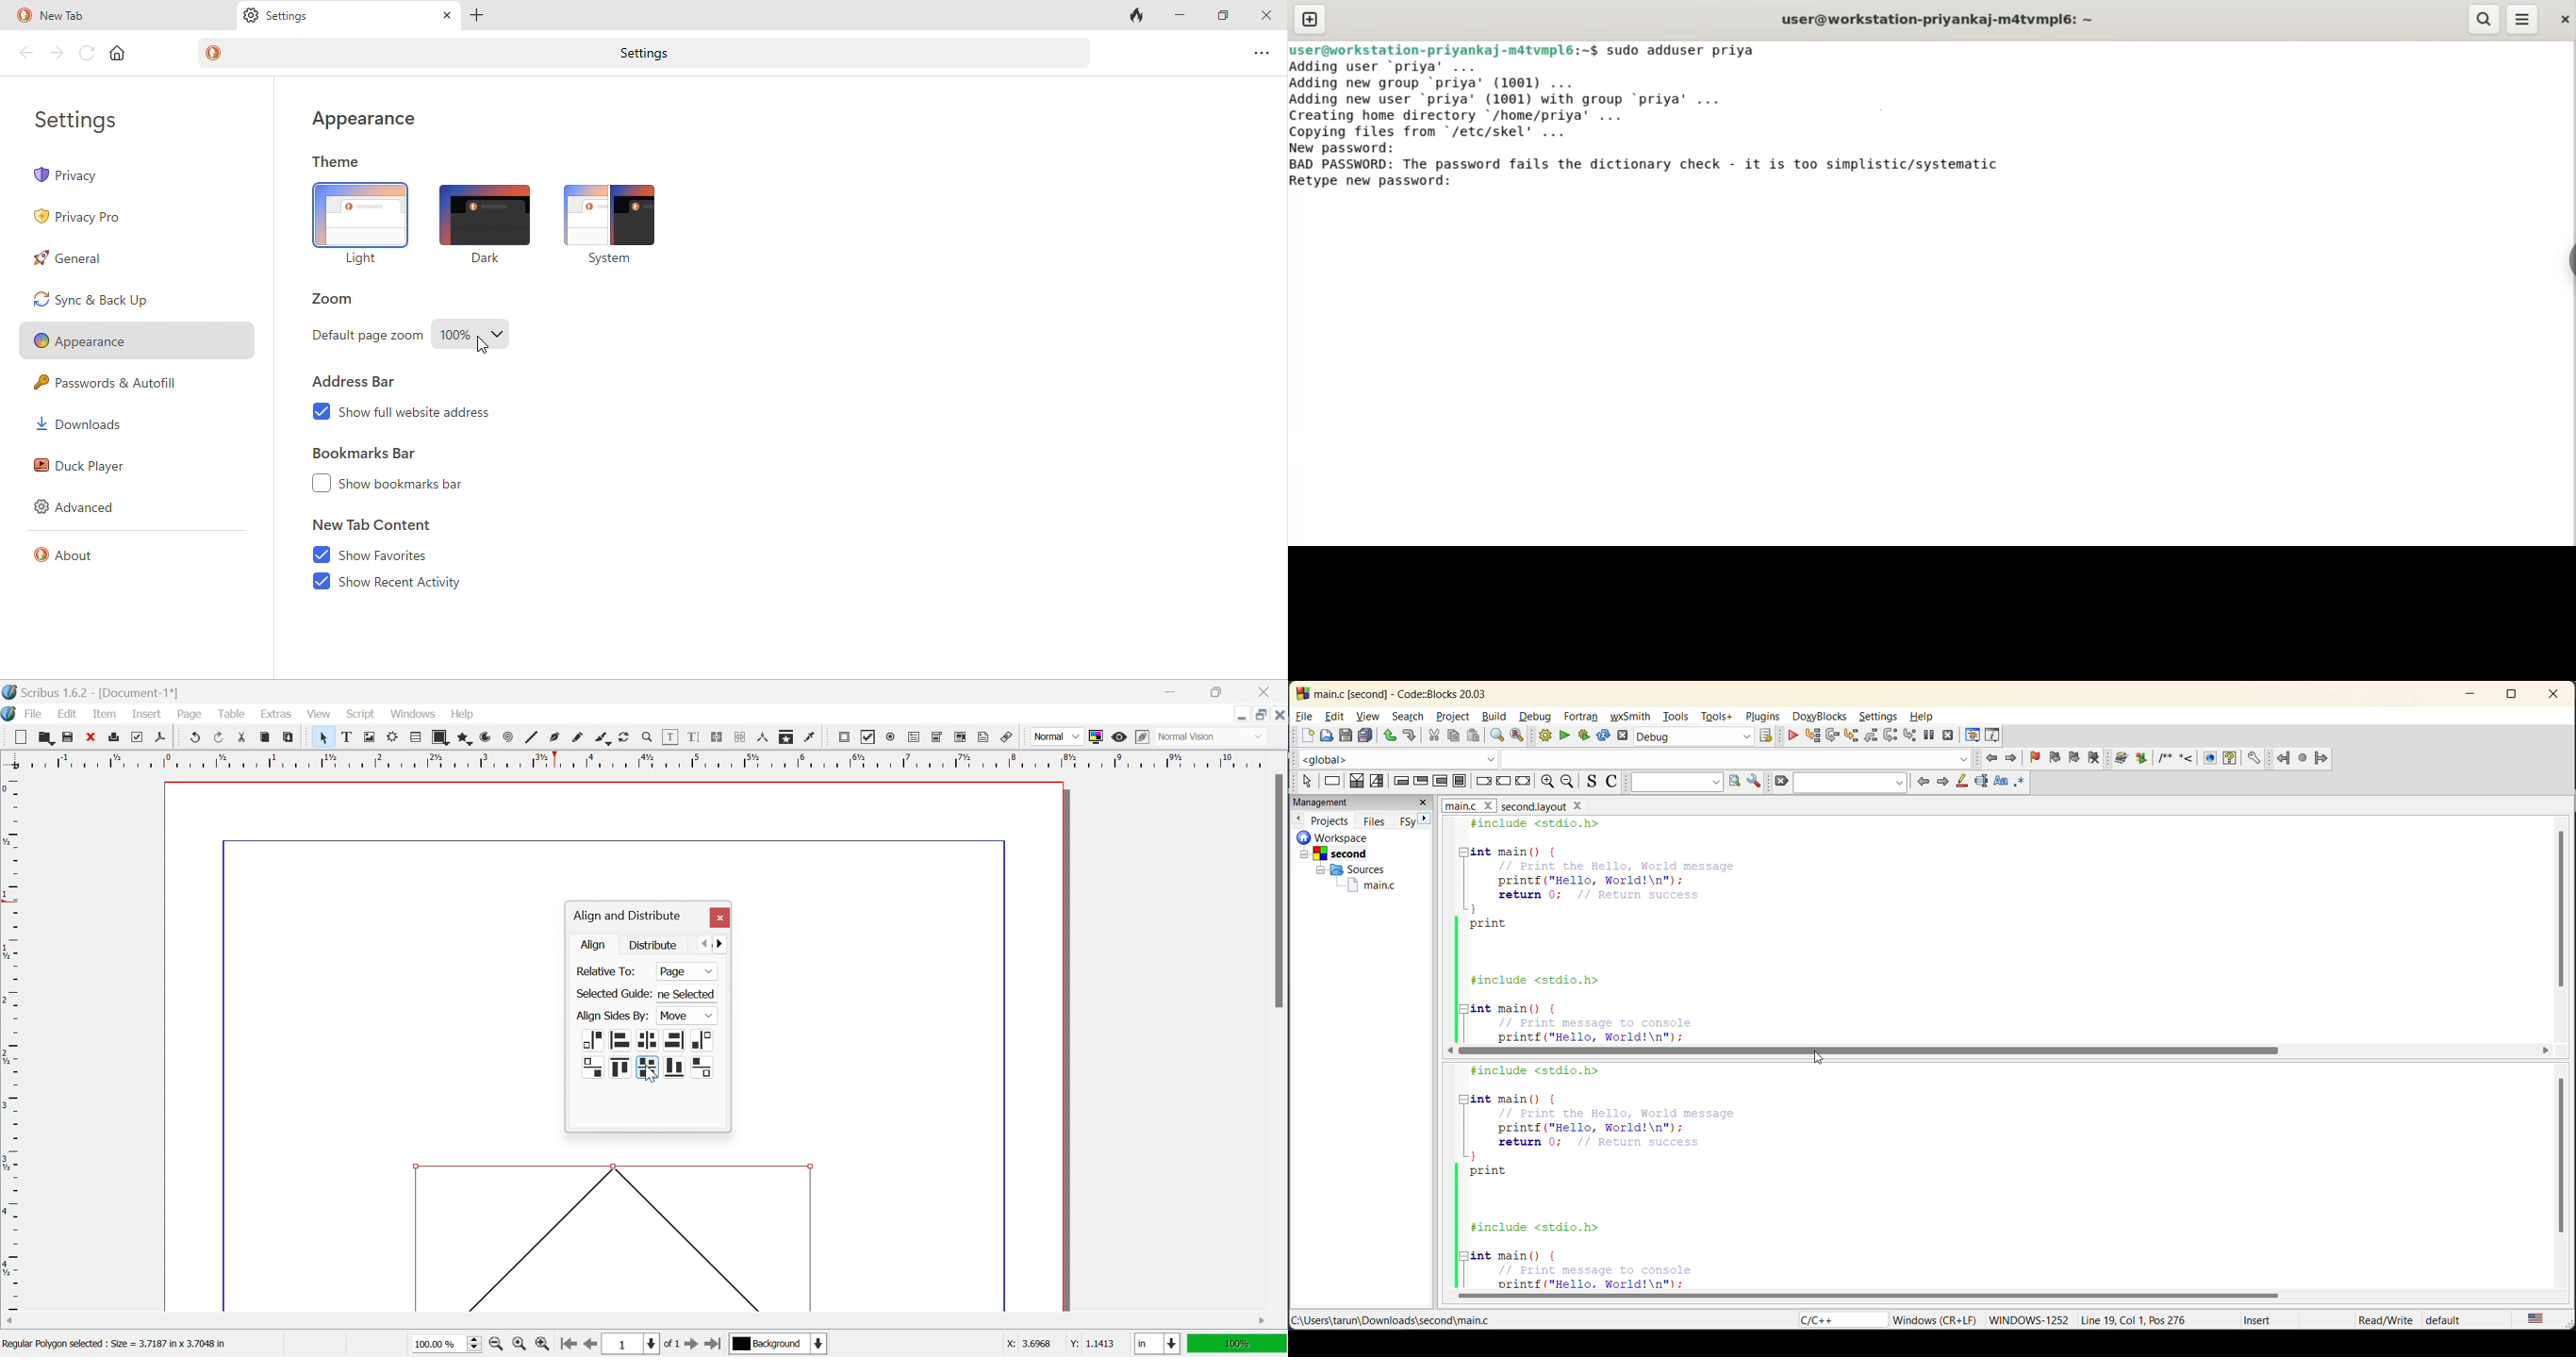 Image resolution: width=2576 pixels, height=1372 pixels. What do you see at coordinates (686, 972) in the screenshot?
I see `Page` at bounding box center [686, 972].